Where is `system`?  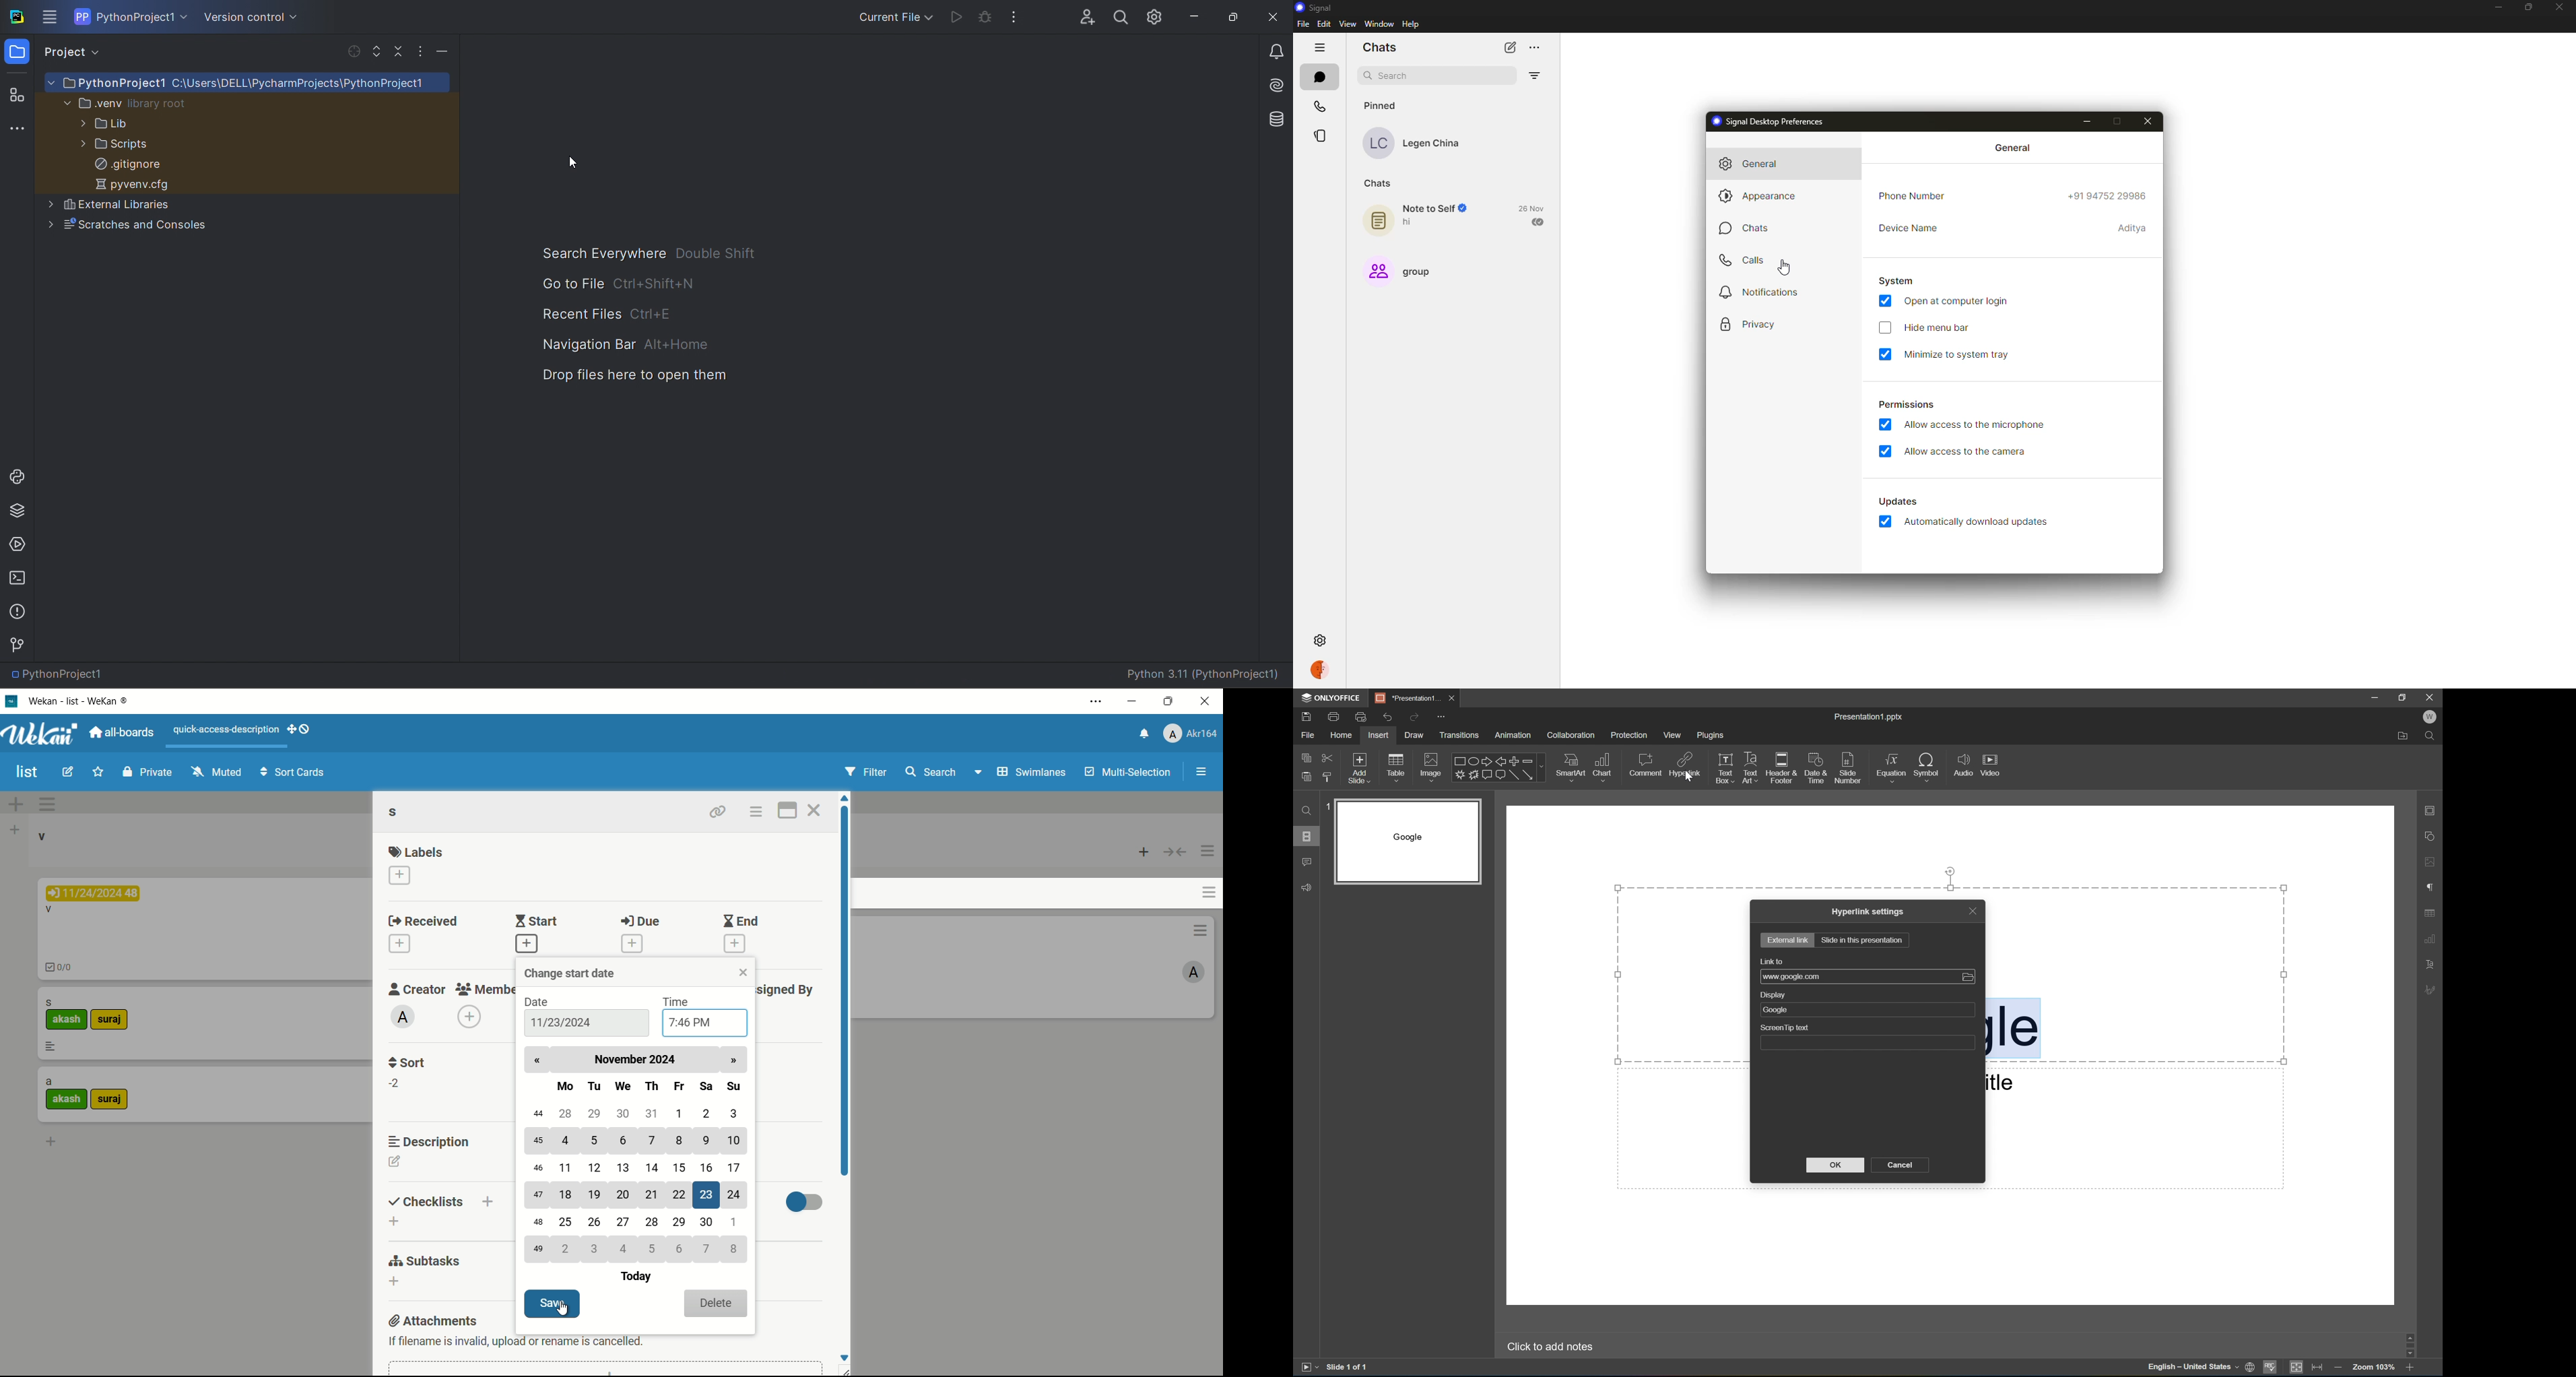 system is located at coordinates (1896, 280).